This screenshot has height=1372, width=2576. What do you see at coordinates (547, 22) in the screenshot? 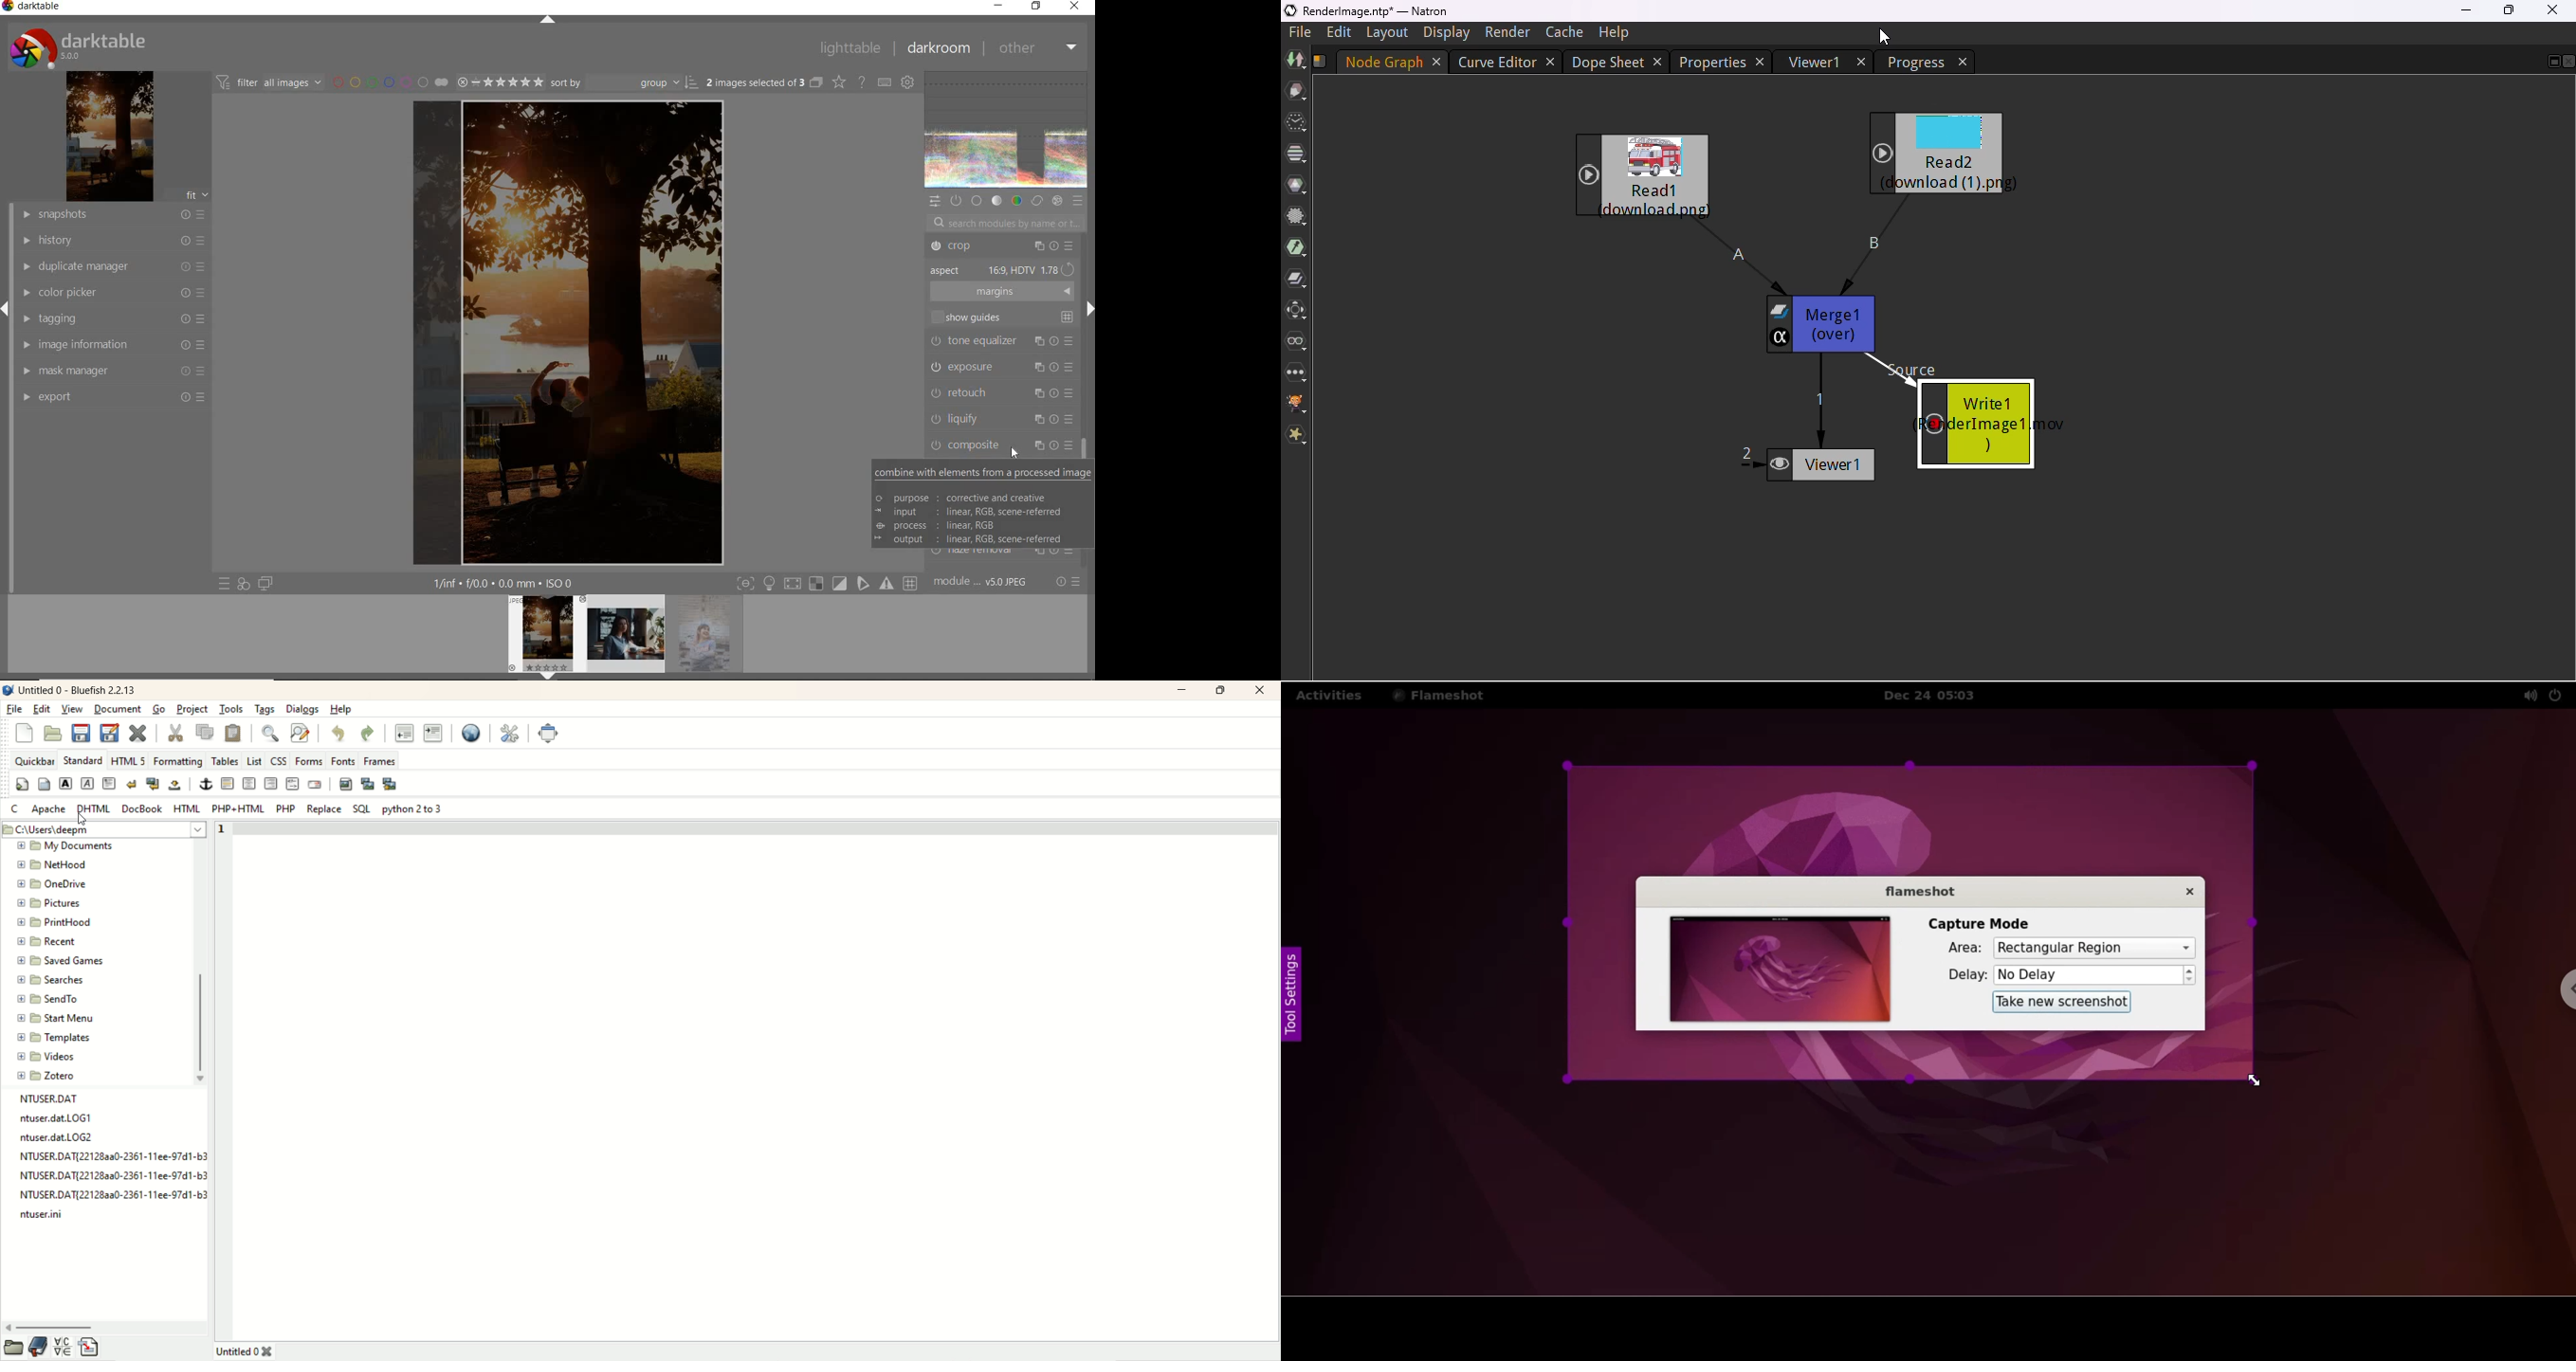
I see `expand/collapse` at bounding box center [547, 22].